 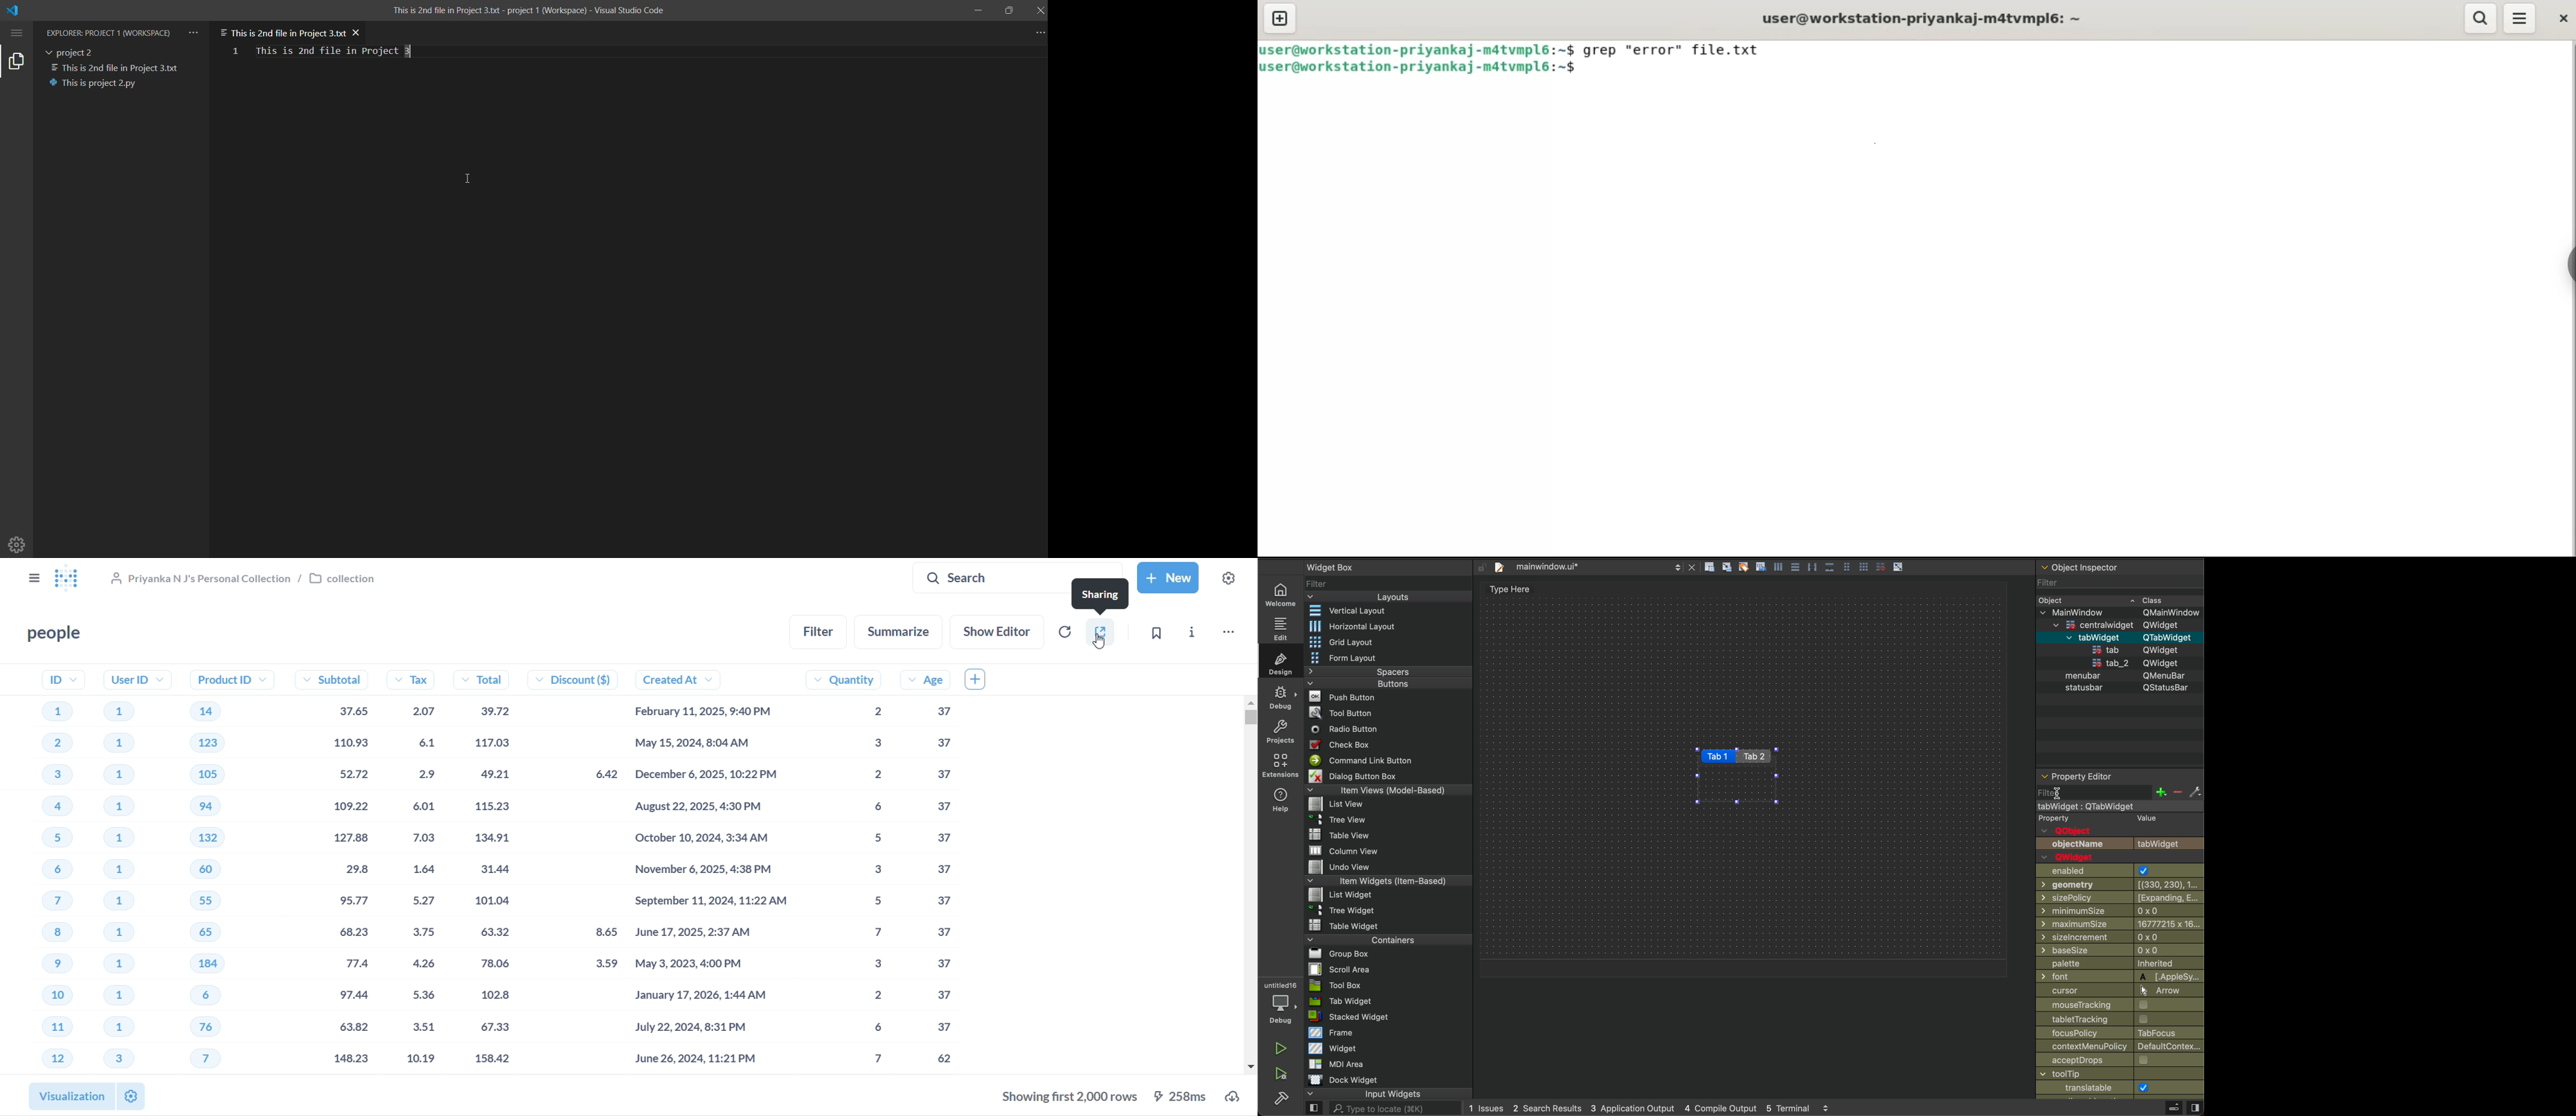 I want to click on cursor, so click(x=1101, y=641).